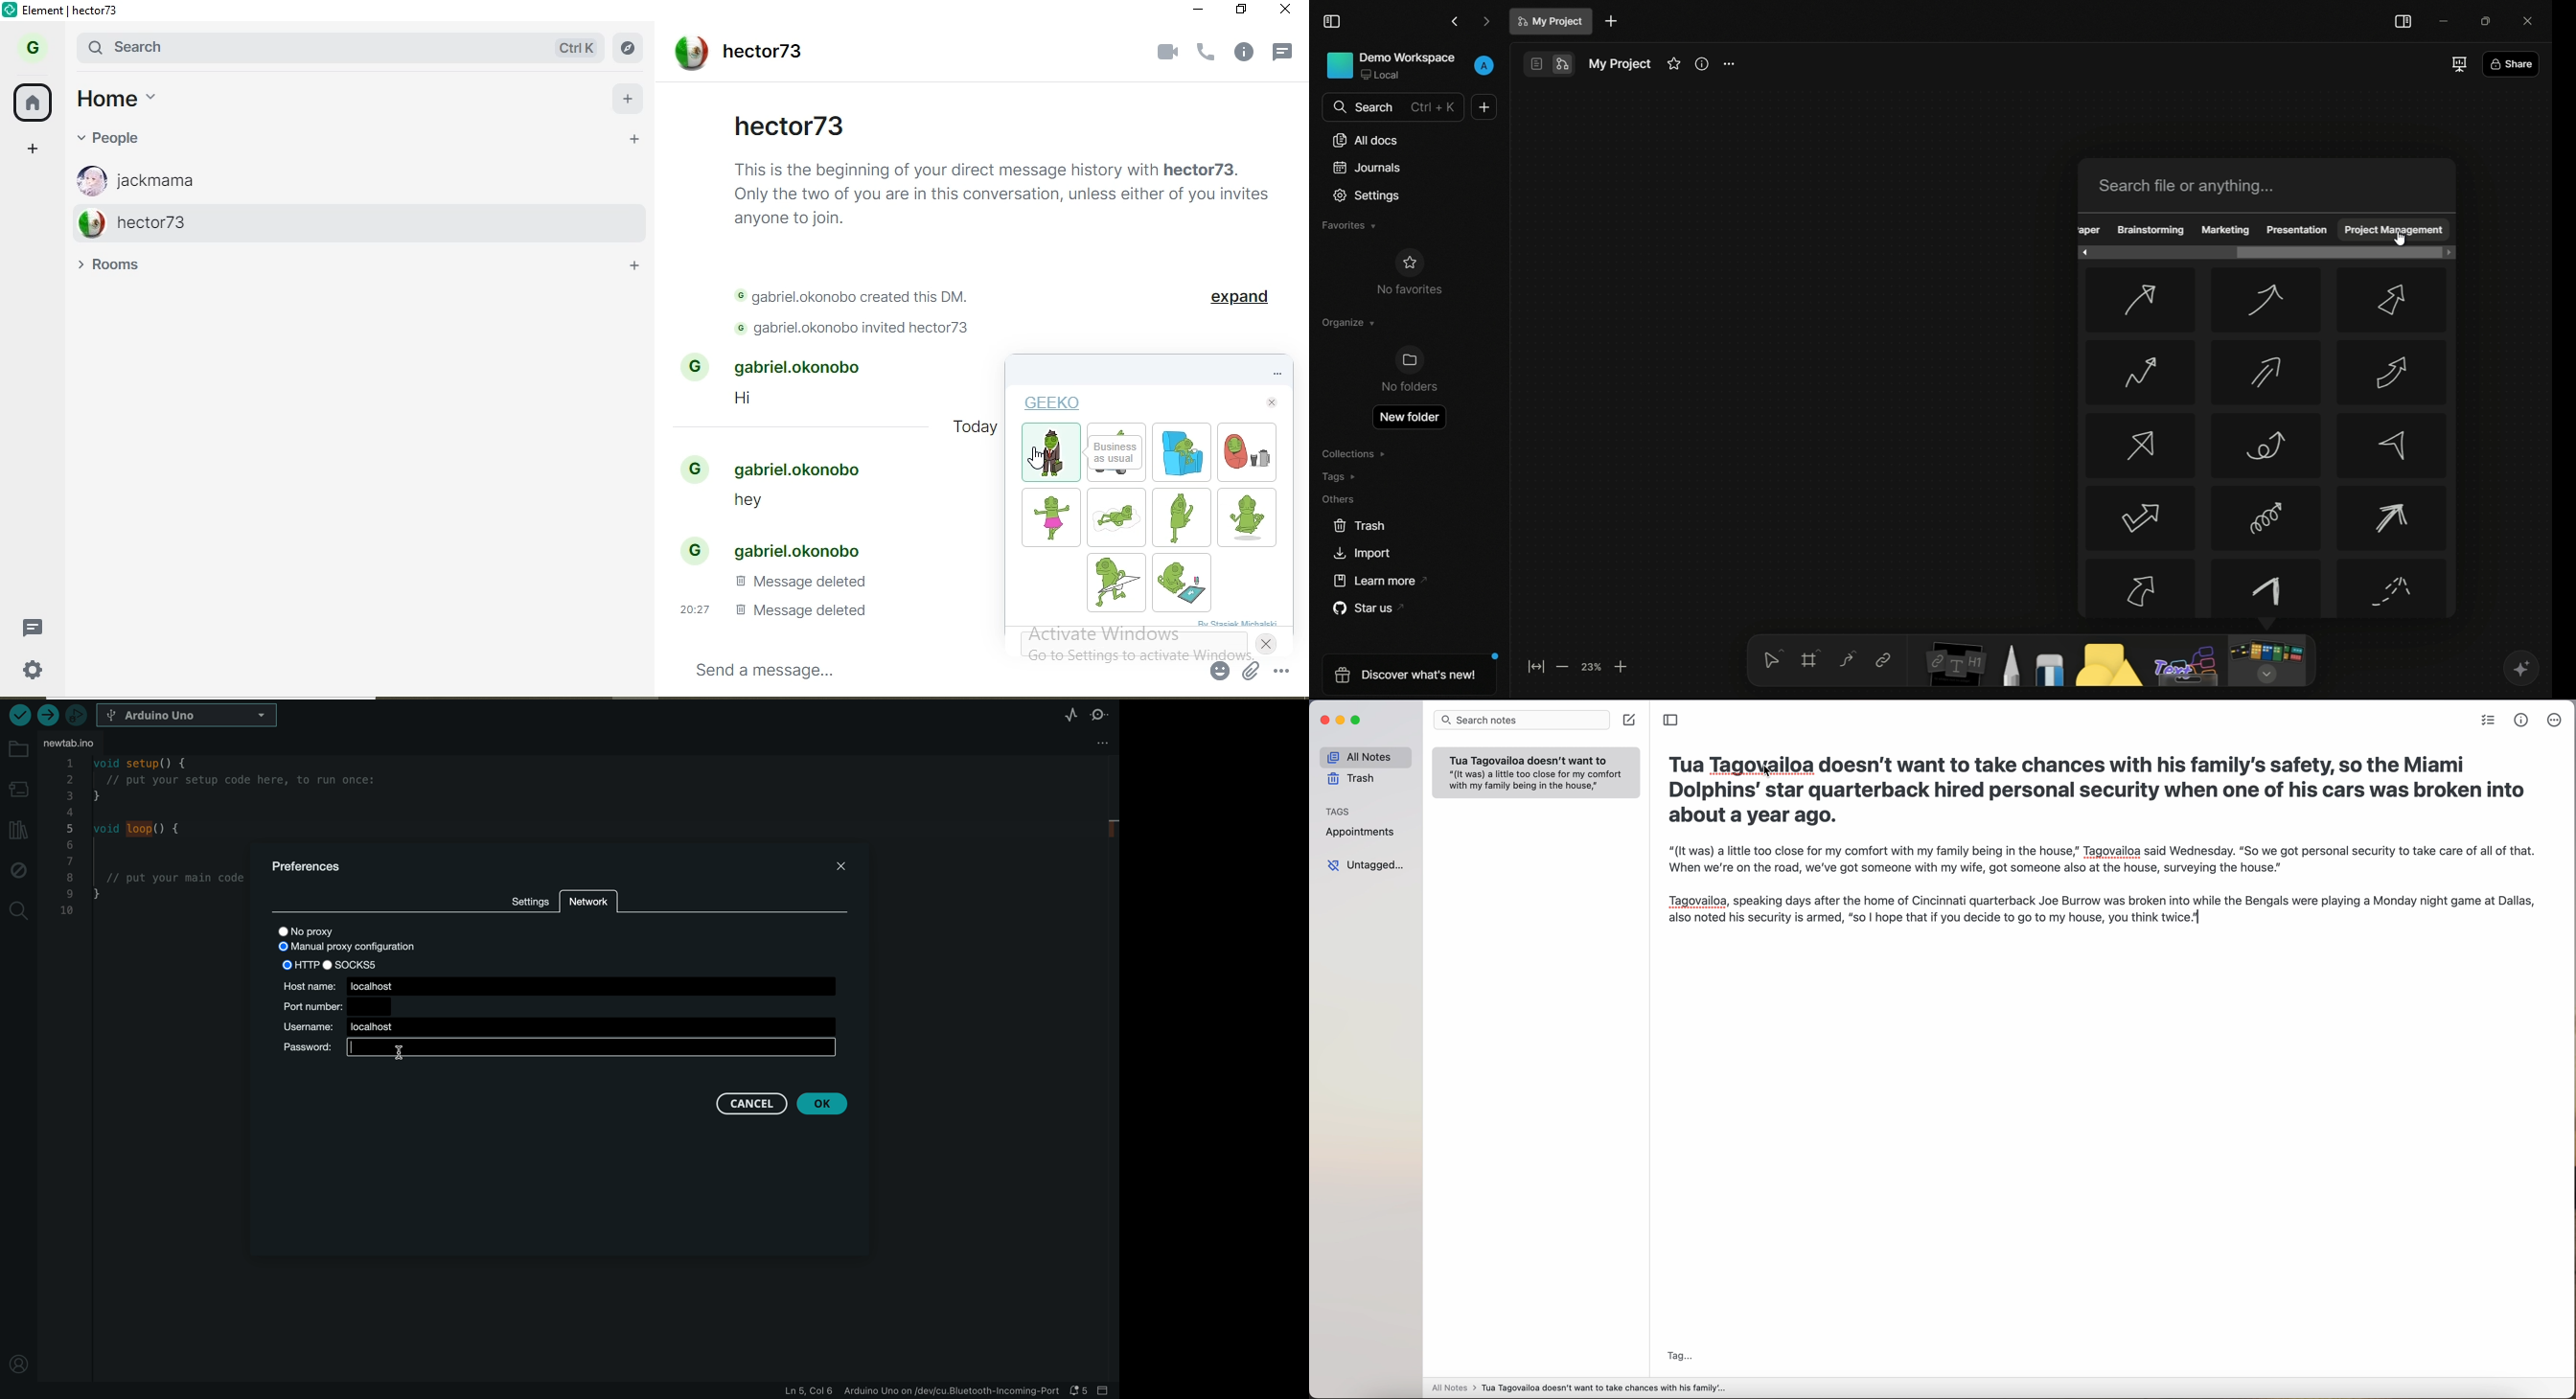 This screenshot has height=1400, width=2576. Describe the element at coordinates (559, 985) in the screenshot. I see `host name` at that location.